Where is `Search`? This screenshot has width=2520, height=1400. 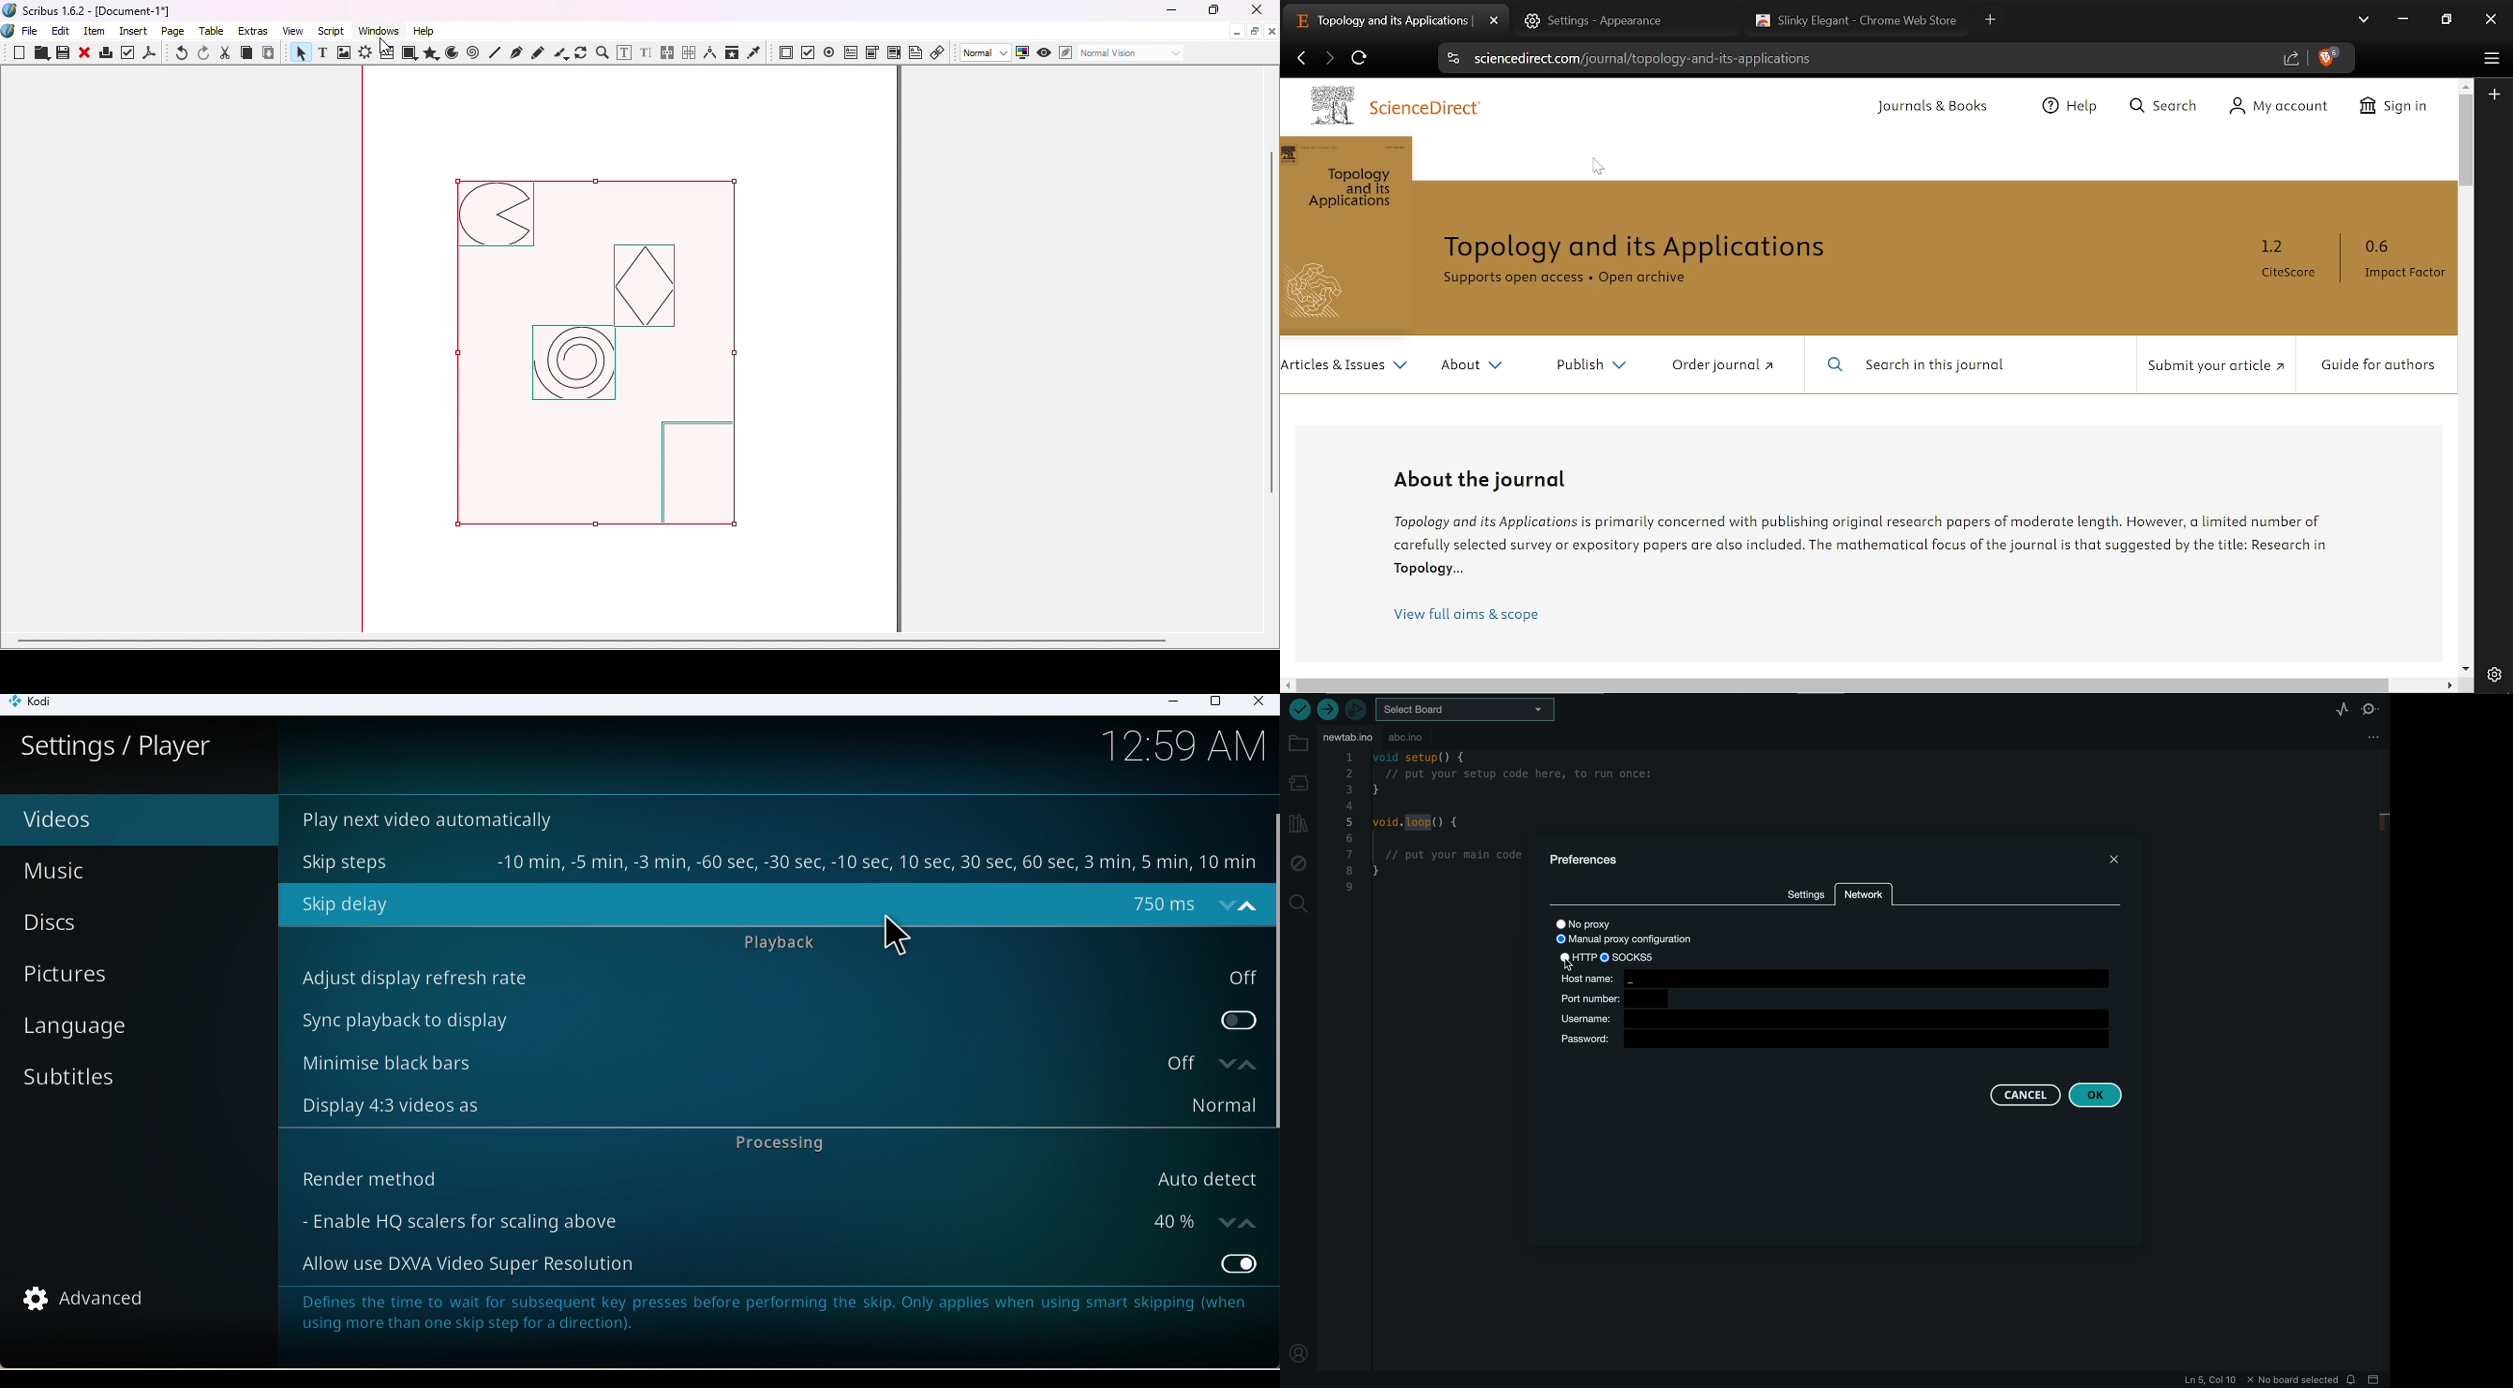 Search is located at coordinates (2164, 107).